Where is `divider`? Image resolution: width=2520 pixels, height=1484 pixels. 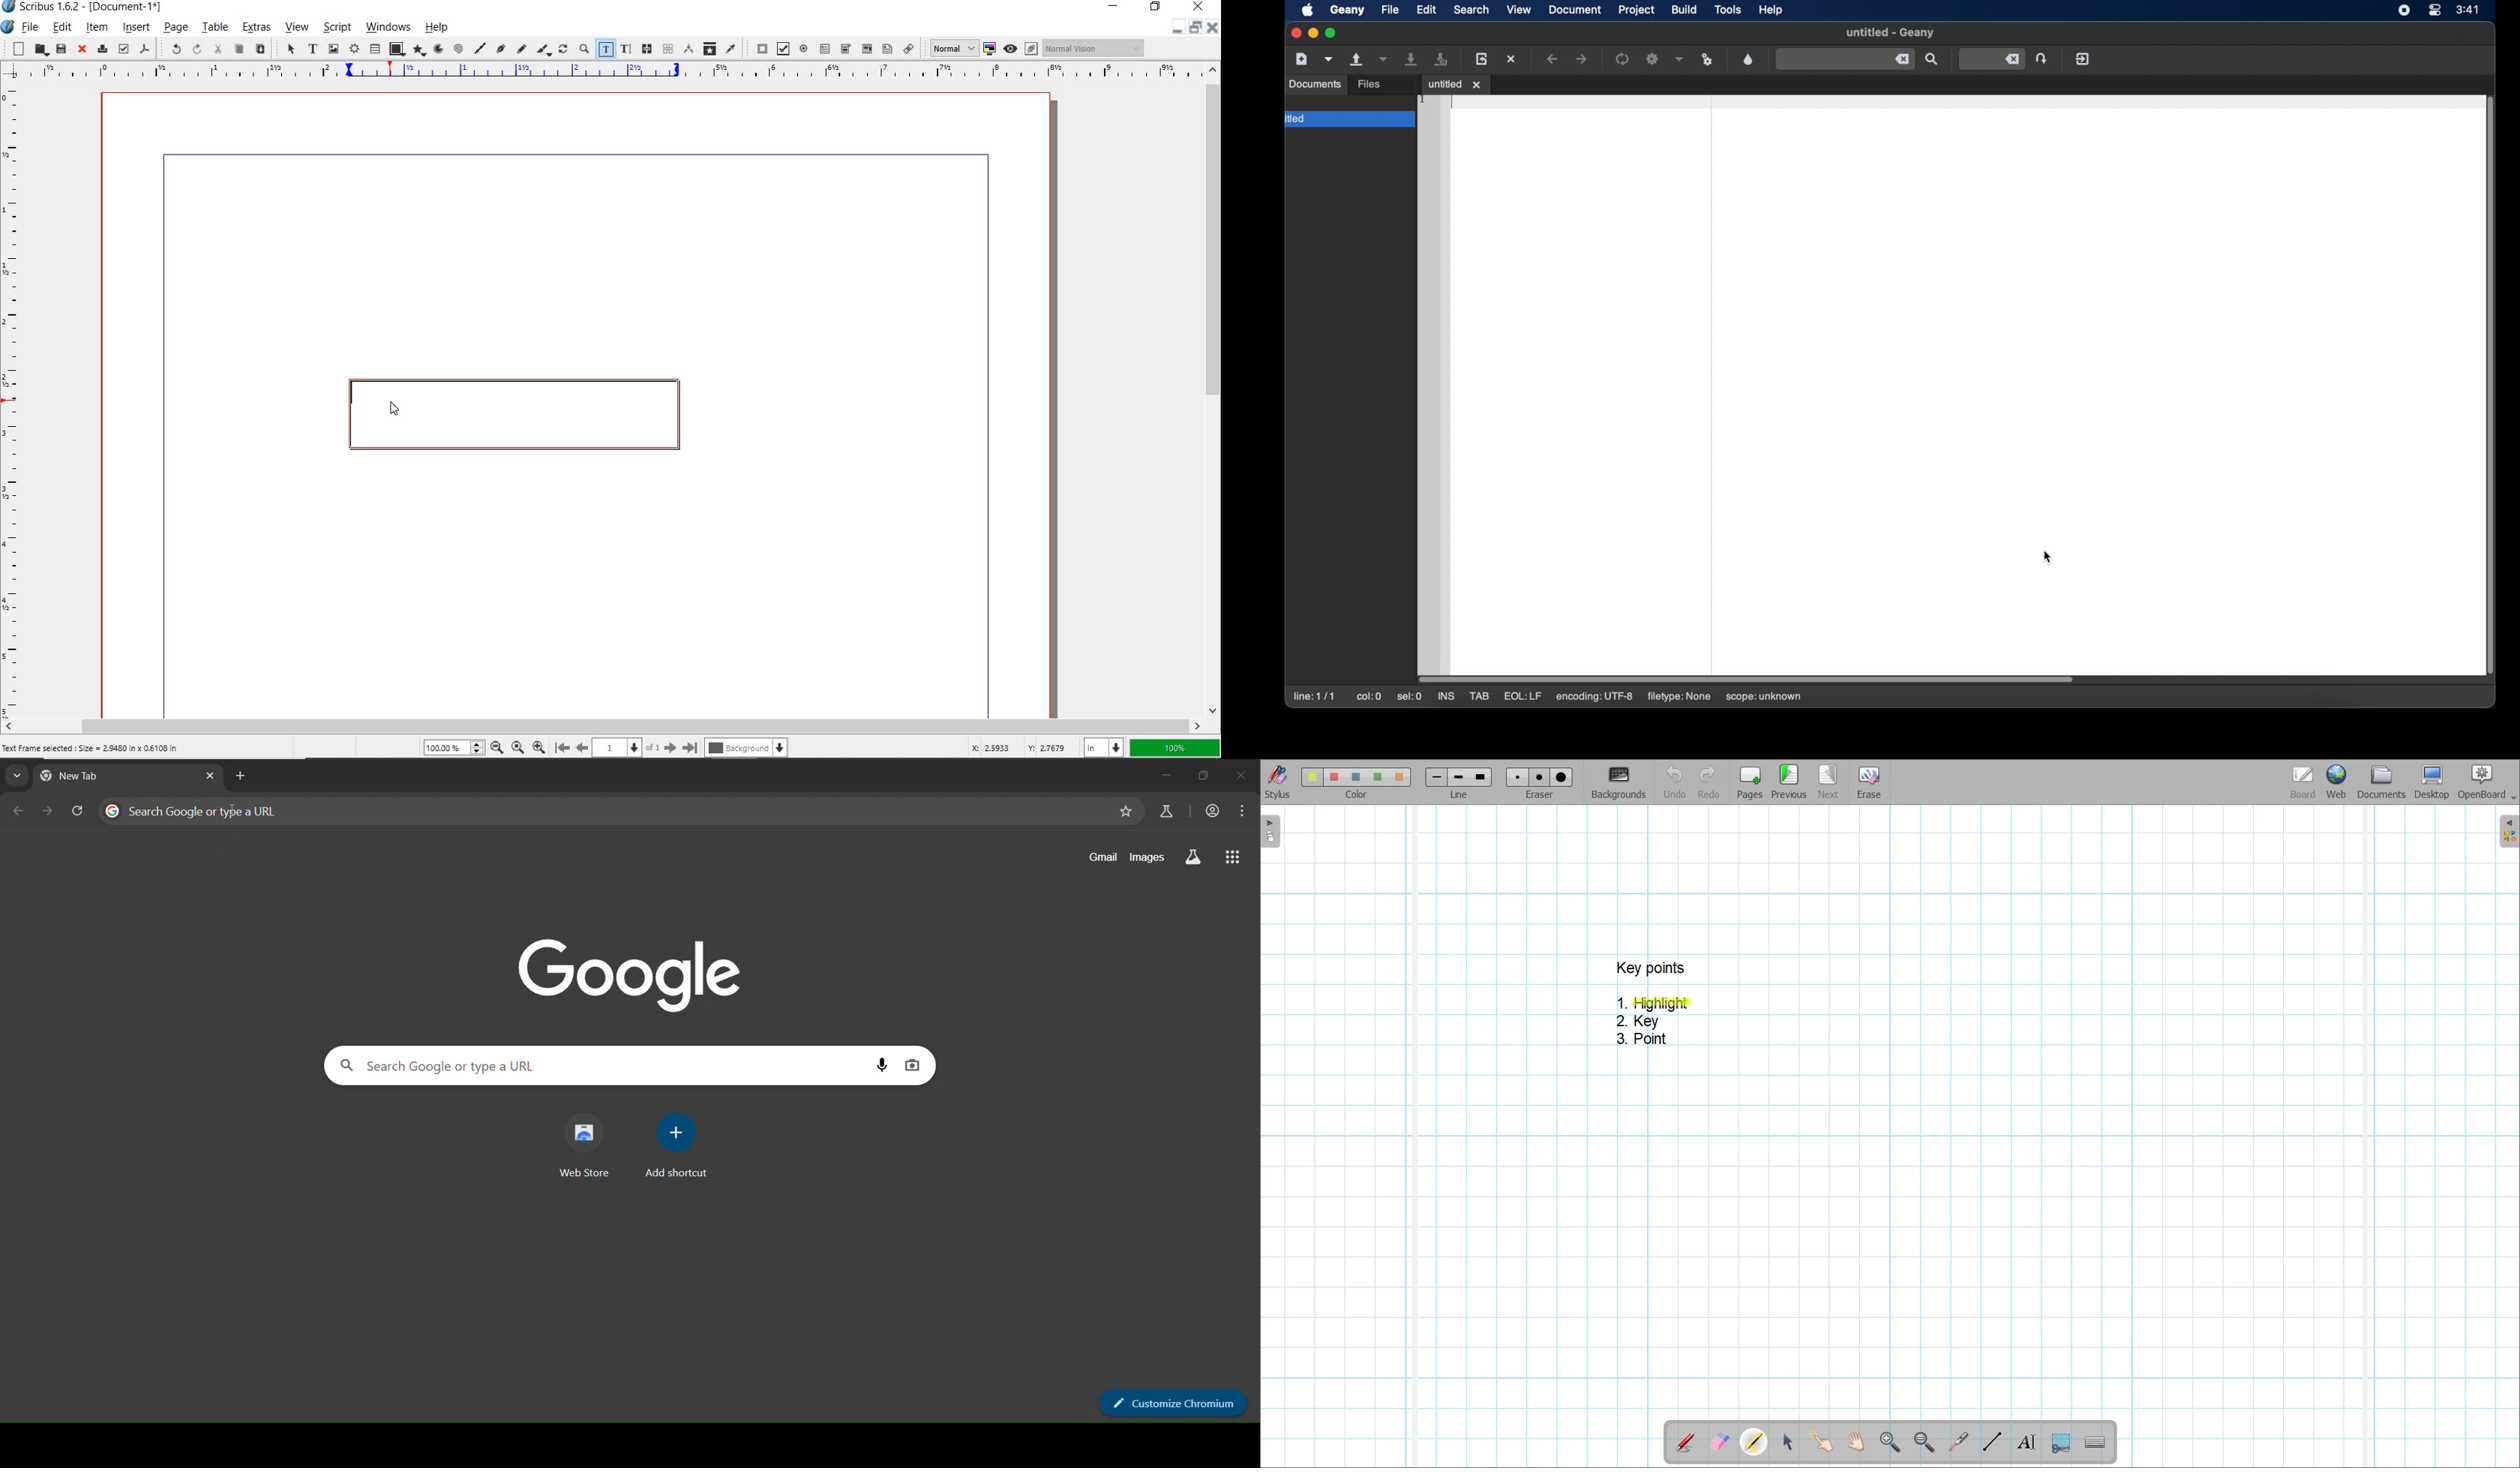 divider is located at coordinates (1712, 379).